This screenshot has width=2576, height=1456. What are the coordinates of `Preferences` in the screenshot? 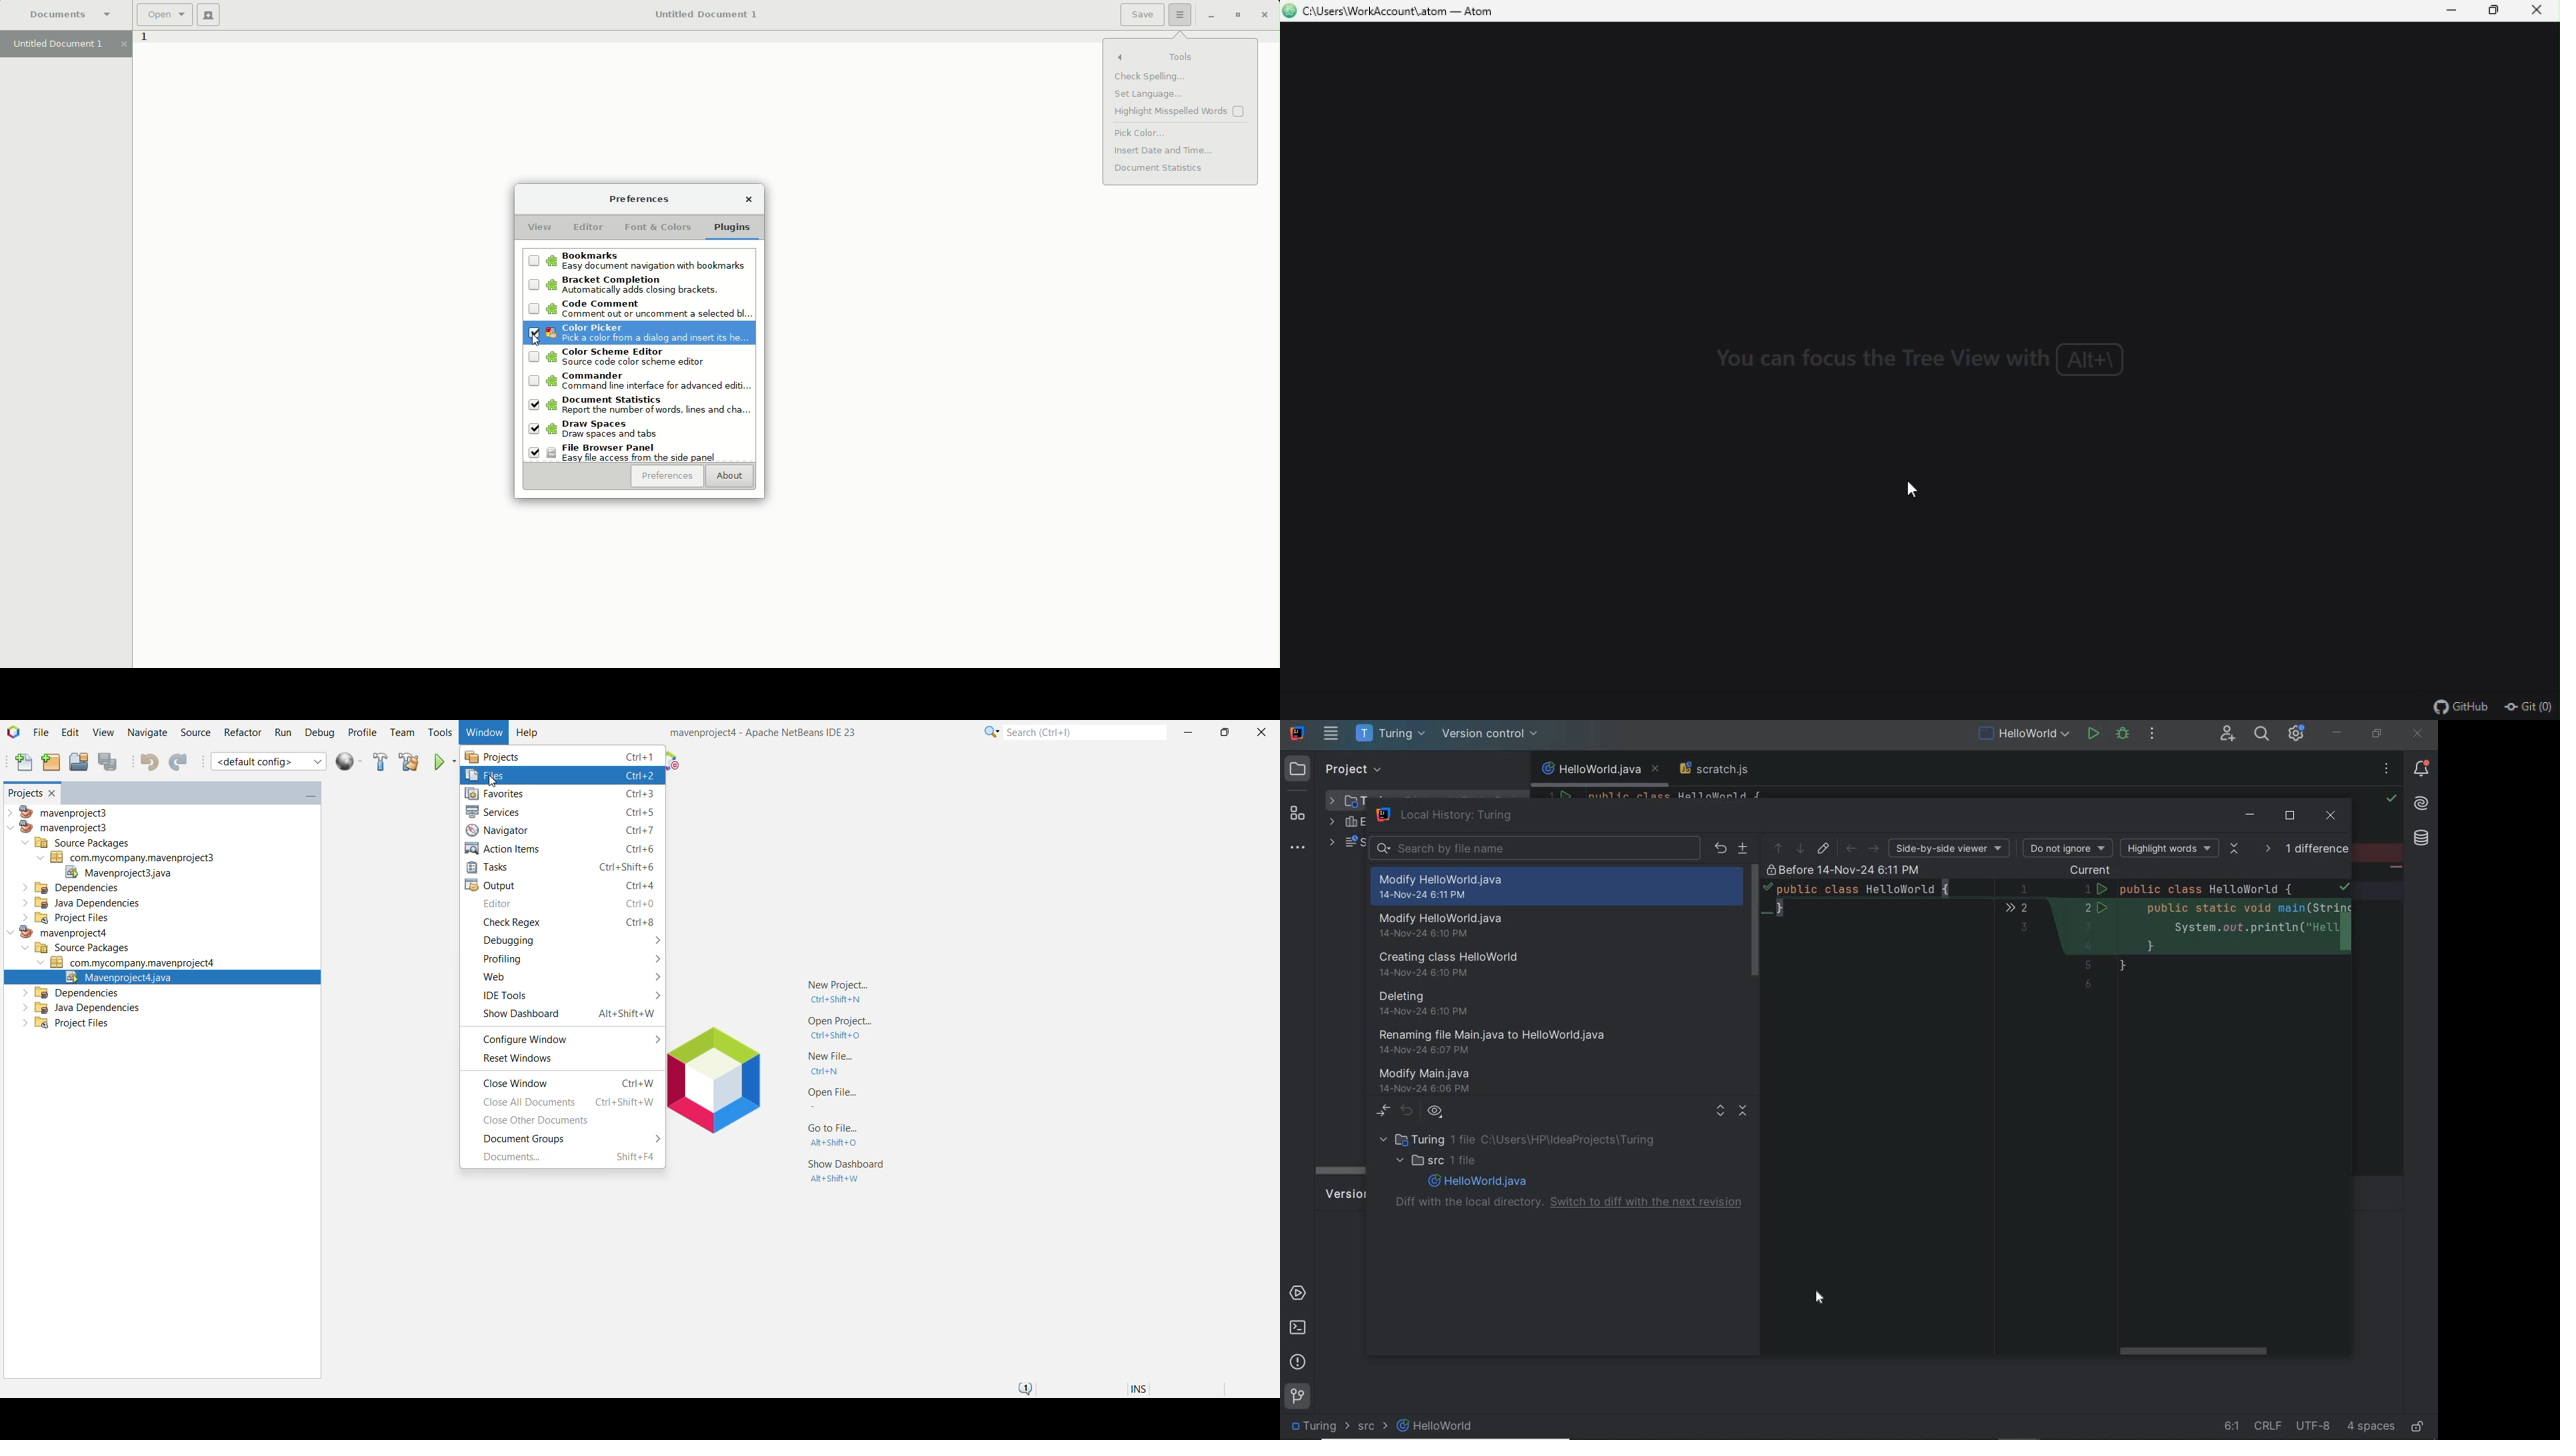 It's located at (667, 477).